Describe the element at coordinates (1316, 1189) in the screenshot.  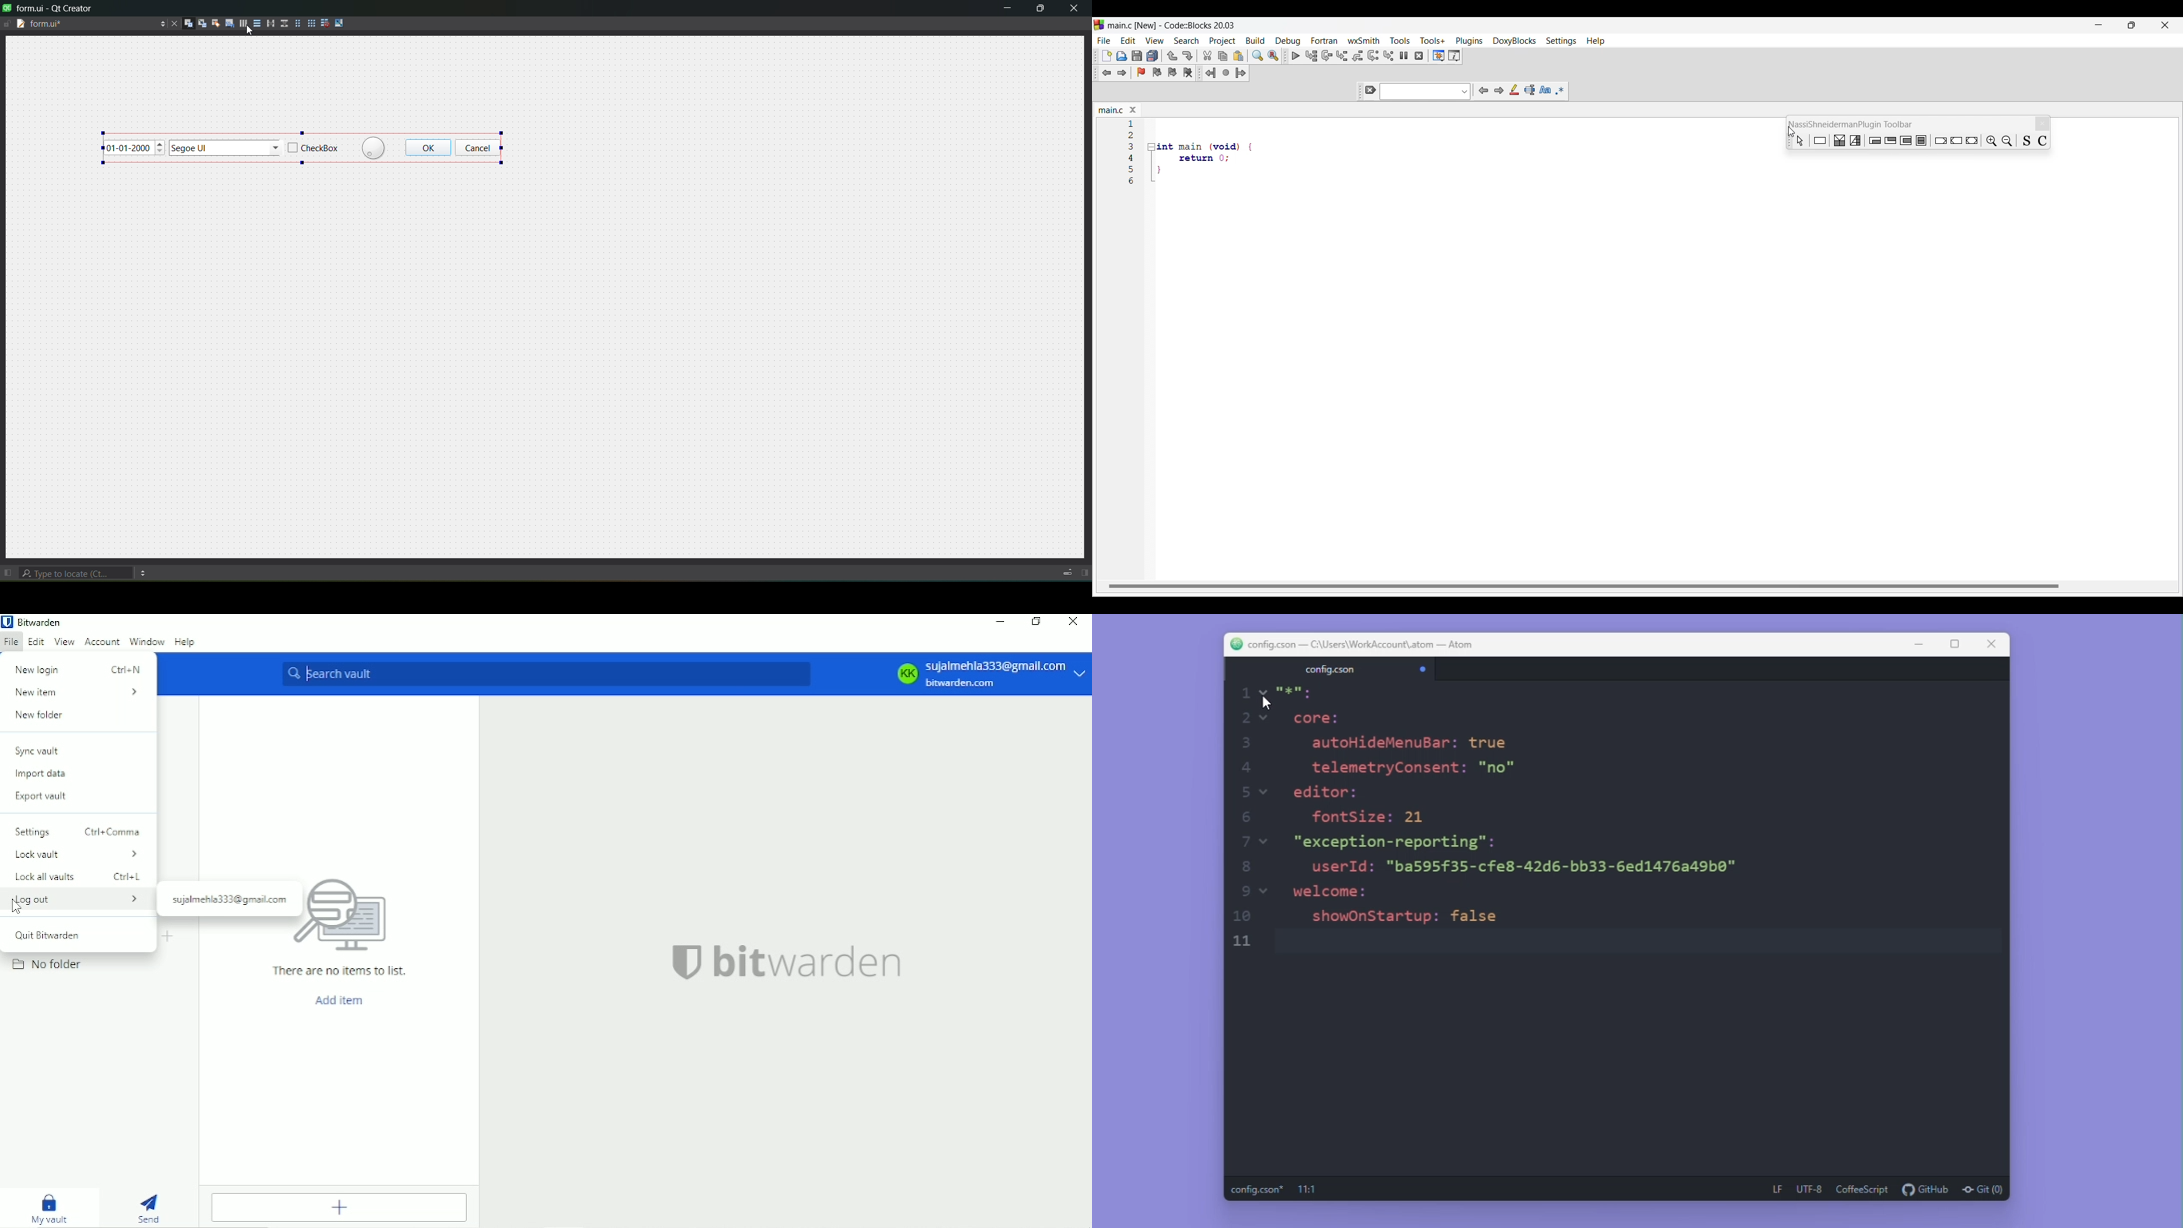
I see `11:1` at that location.